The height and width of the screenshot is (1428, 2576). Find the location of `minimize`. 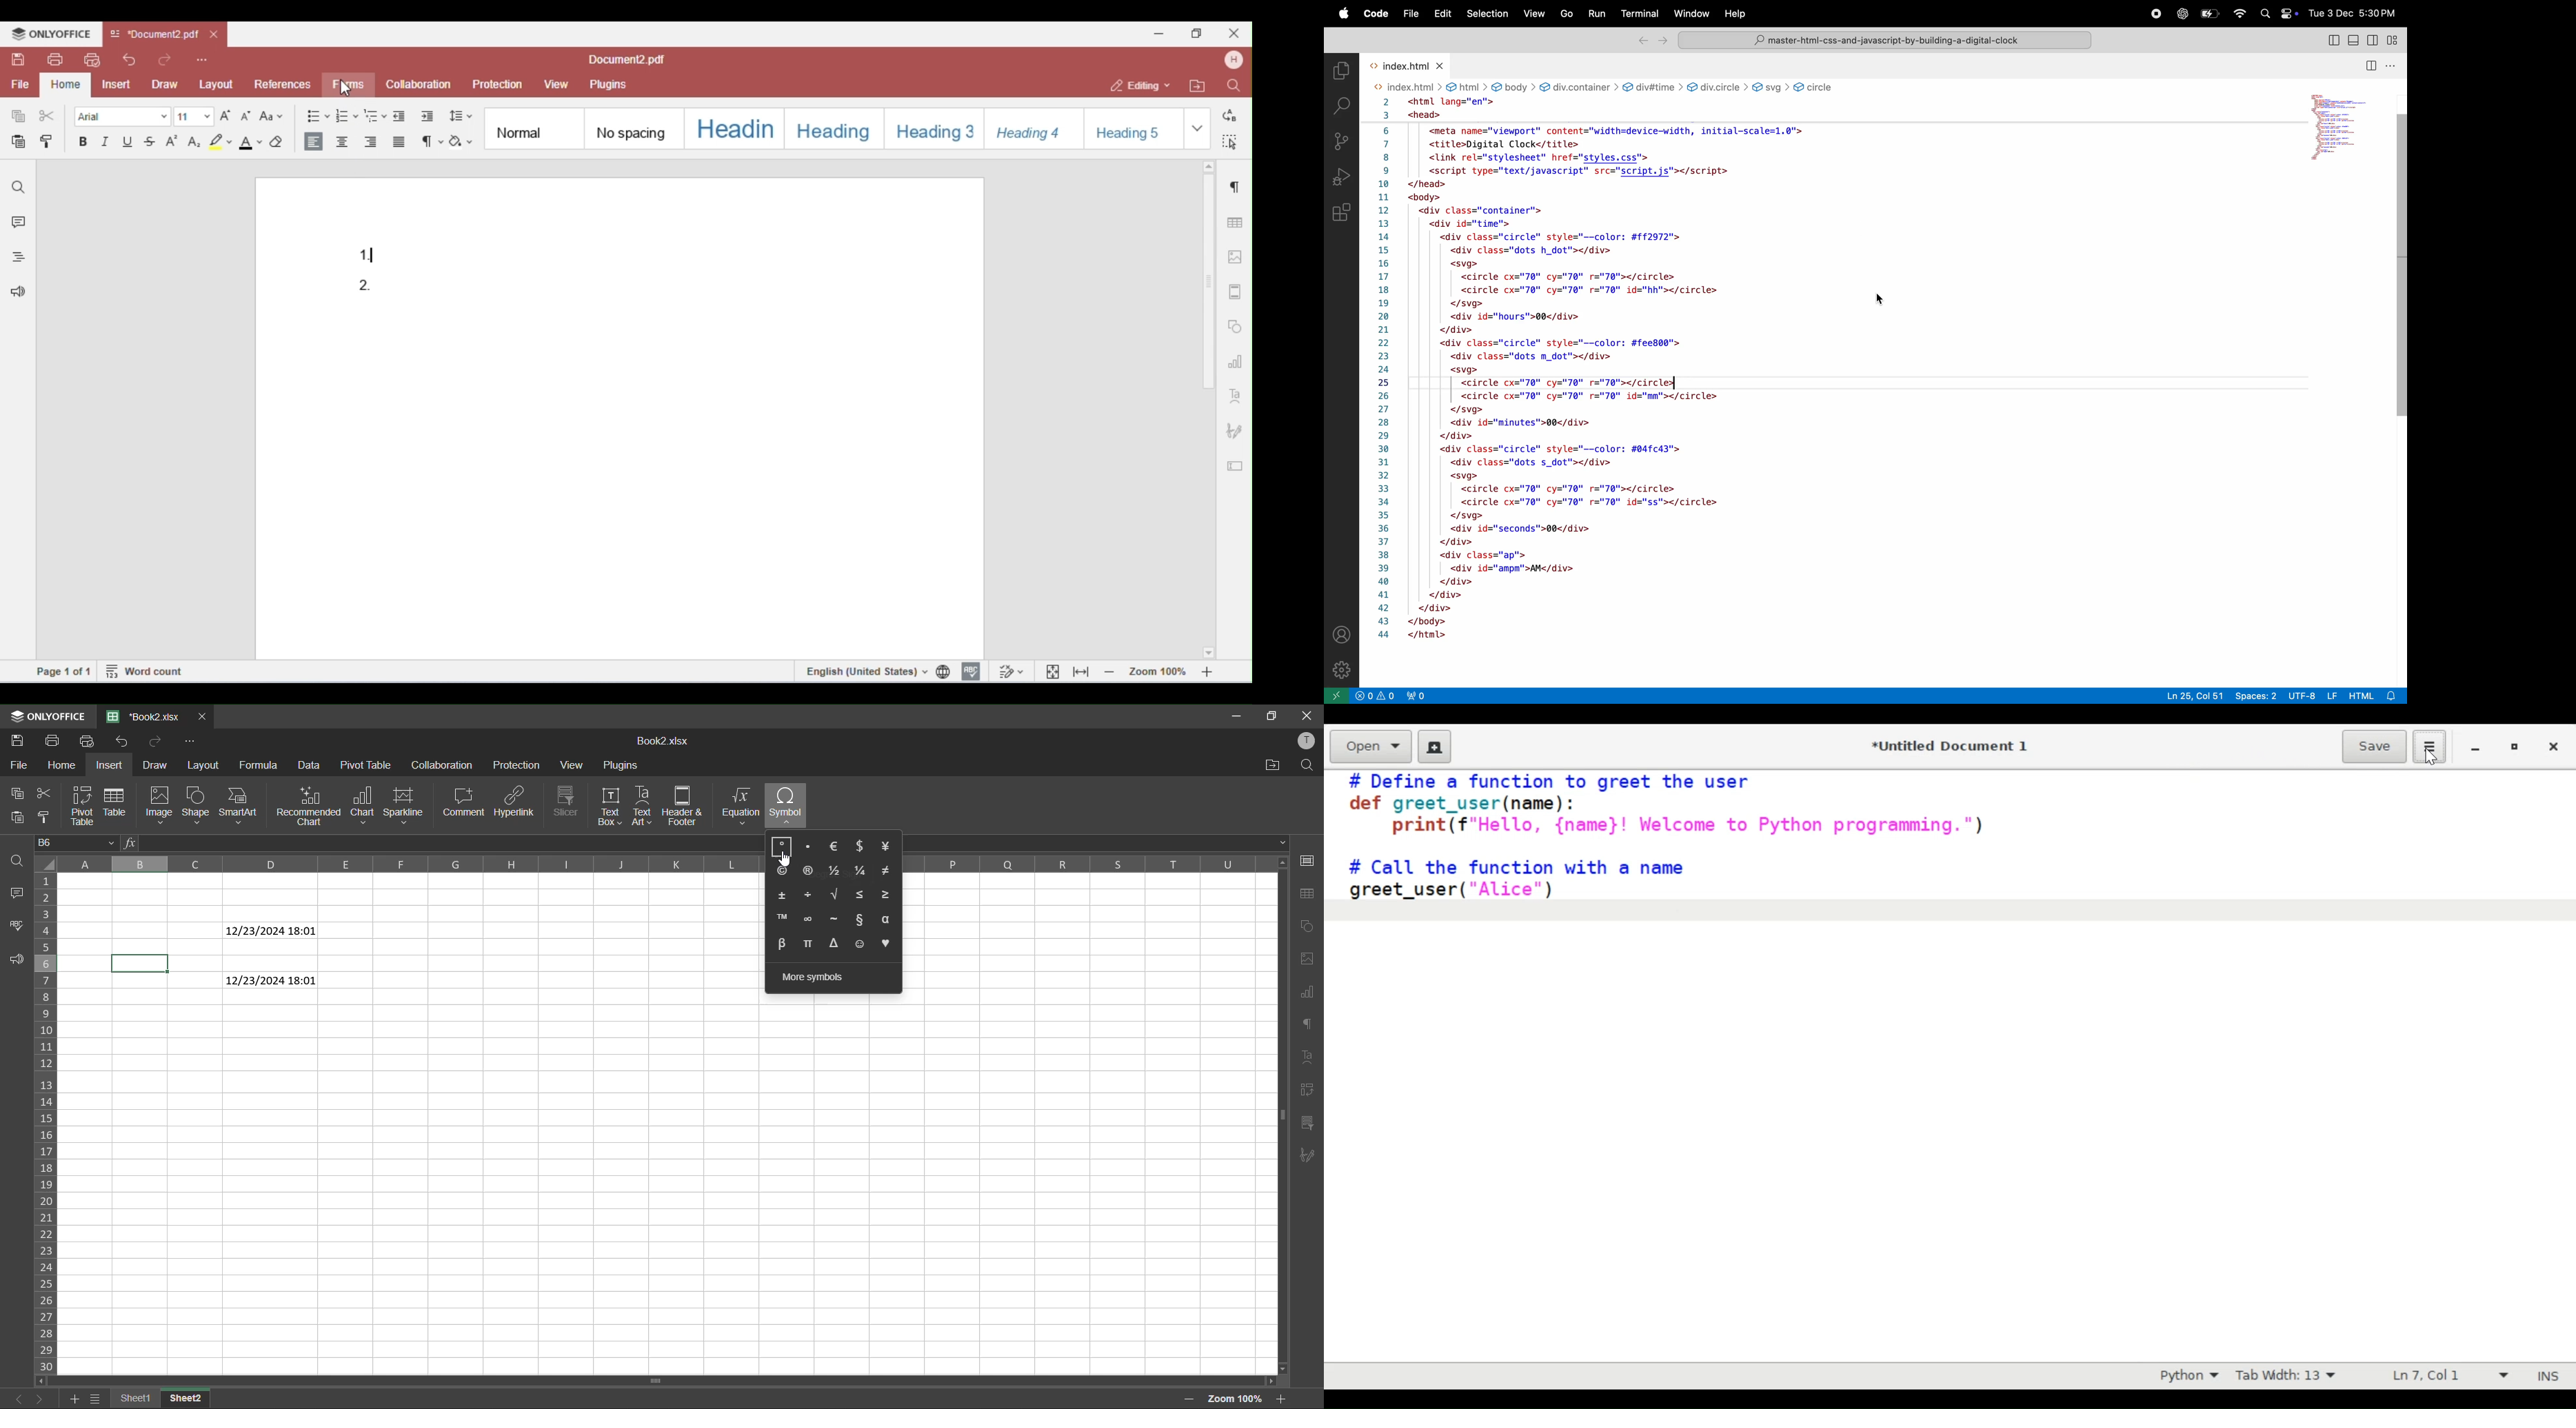

minimize is located at coordinates (1233, 717).